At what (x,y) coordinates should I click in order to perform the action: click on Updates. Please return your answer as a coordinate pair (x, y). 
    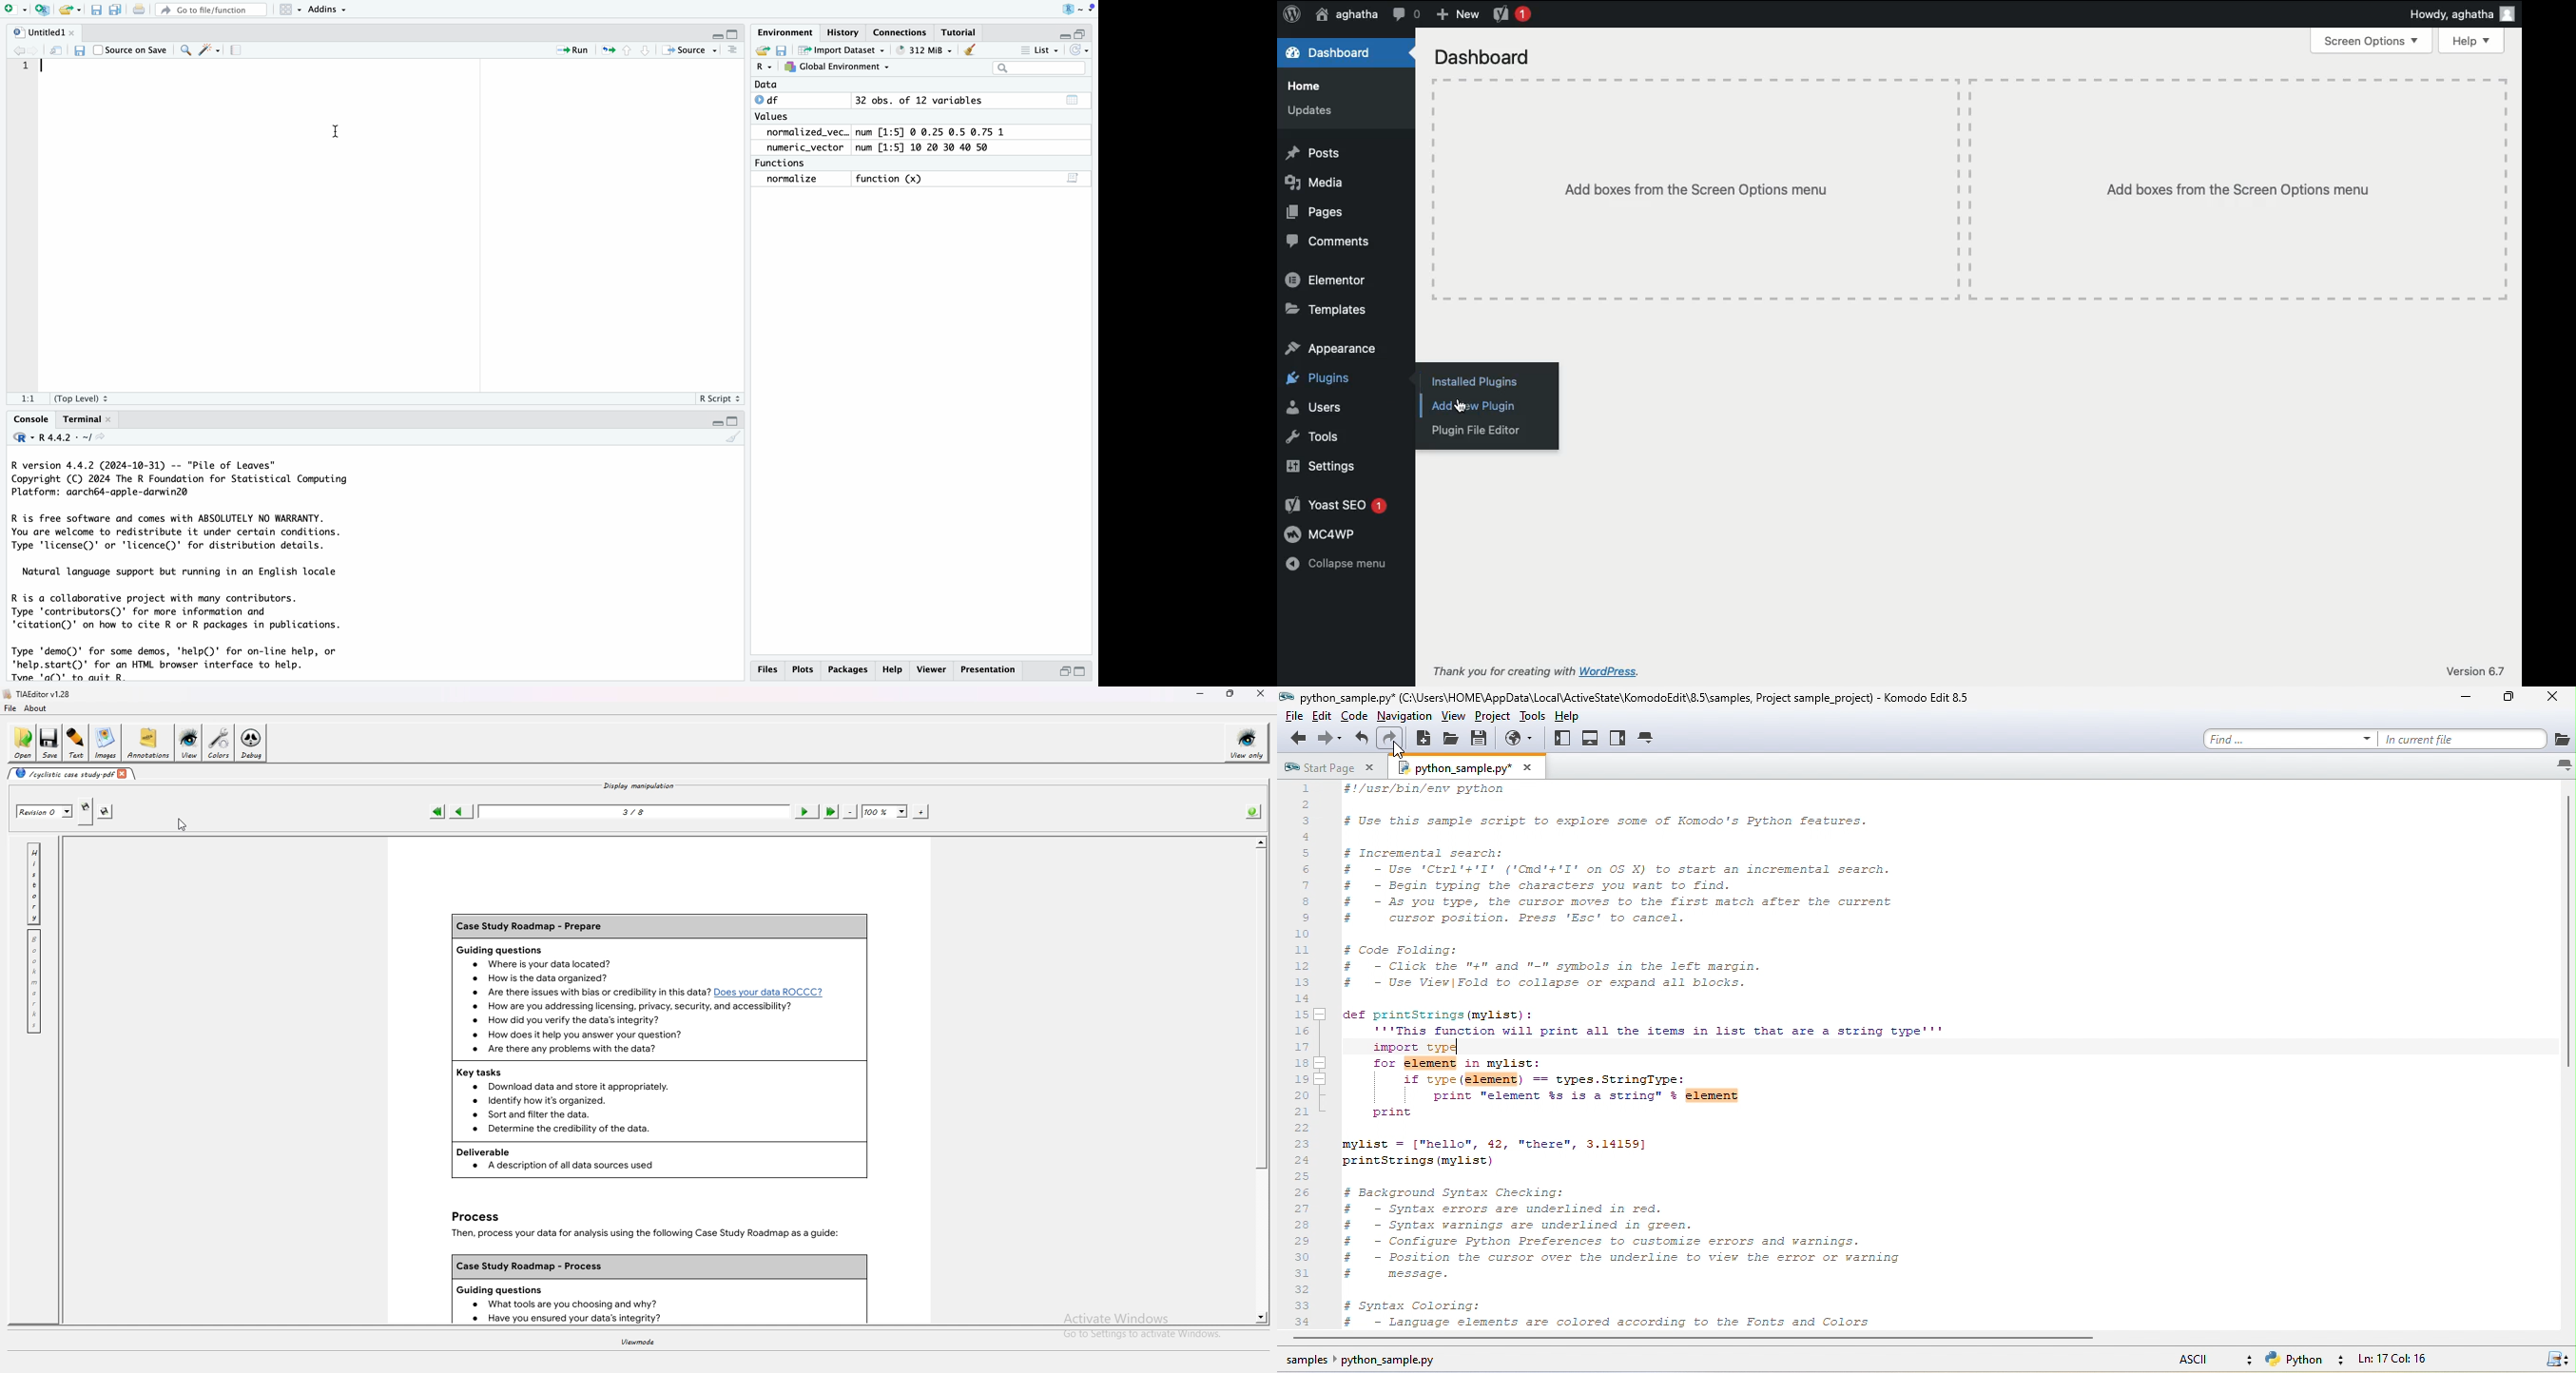
    Looking at the image, I should click on (1313, 112).